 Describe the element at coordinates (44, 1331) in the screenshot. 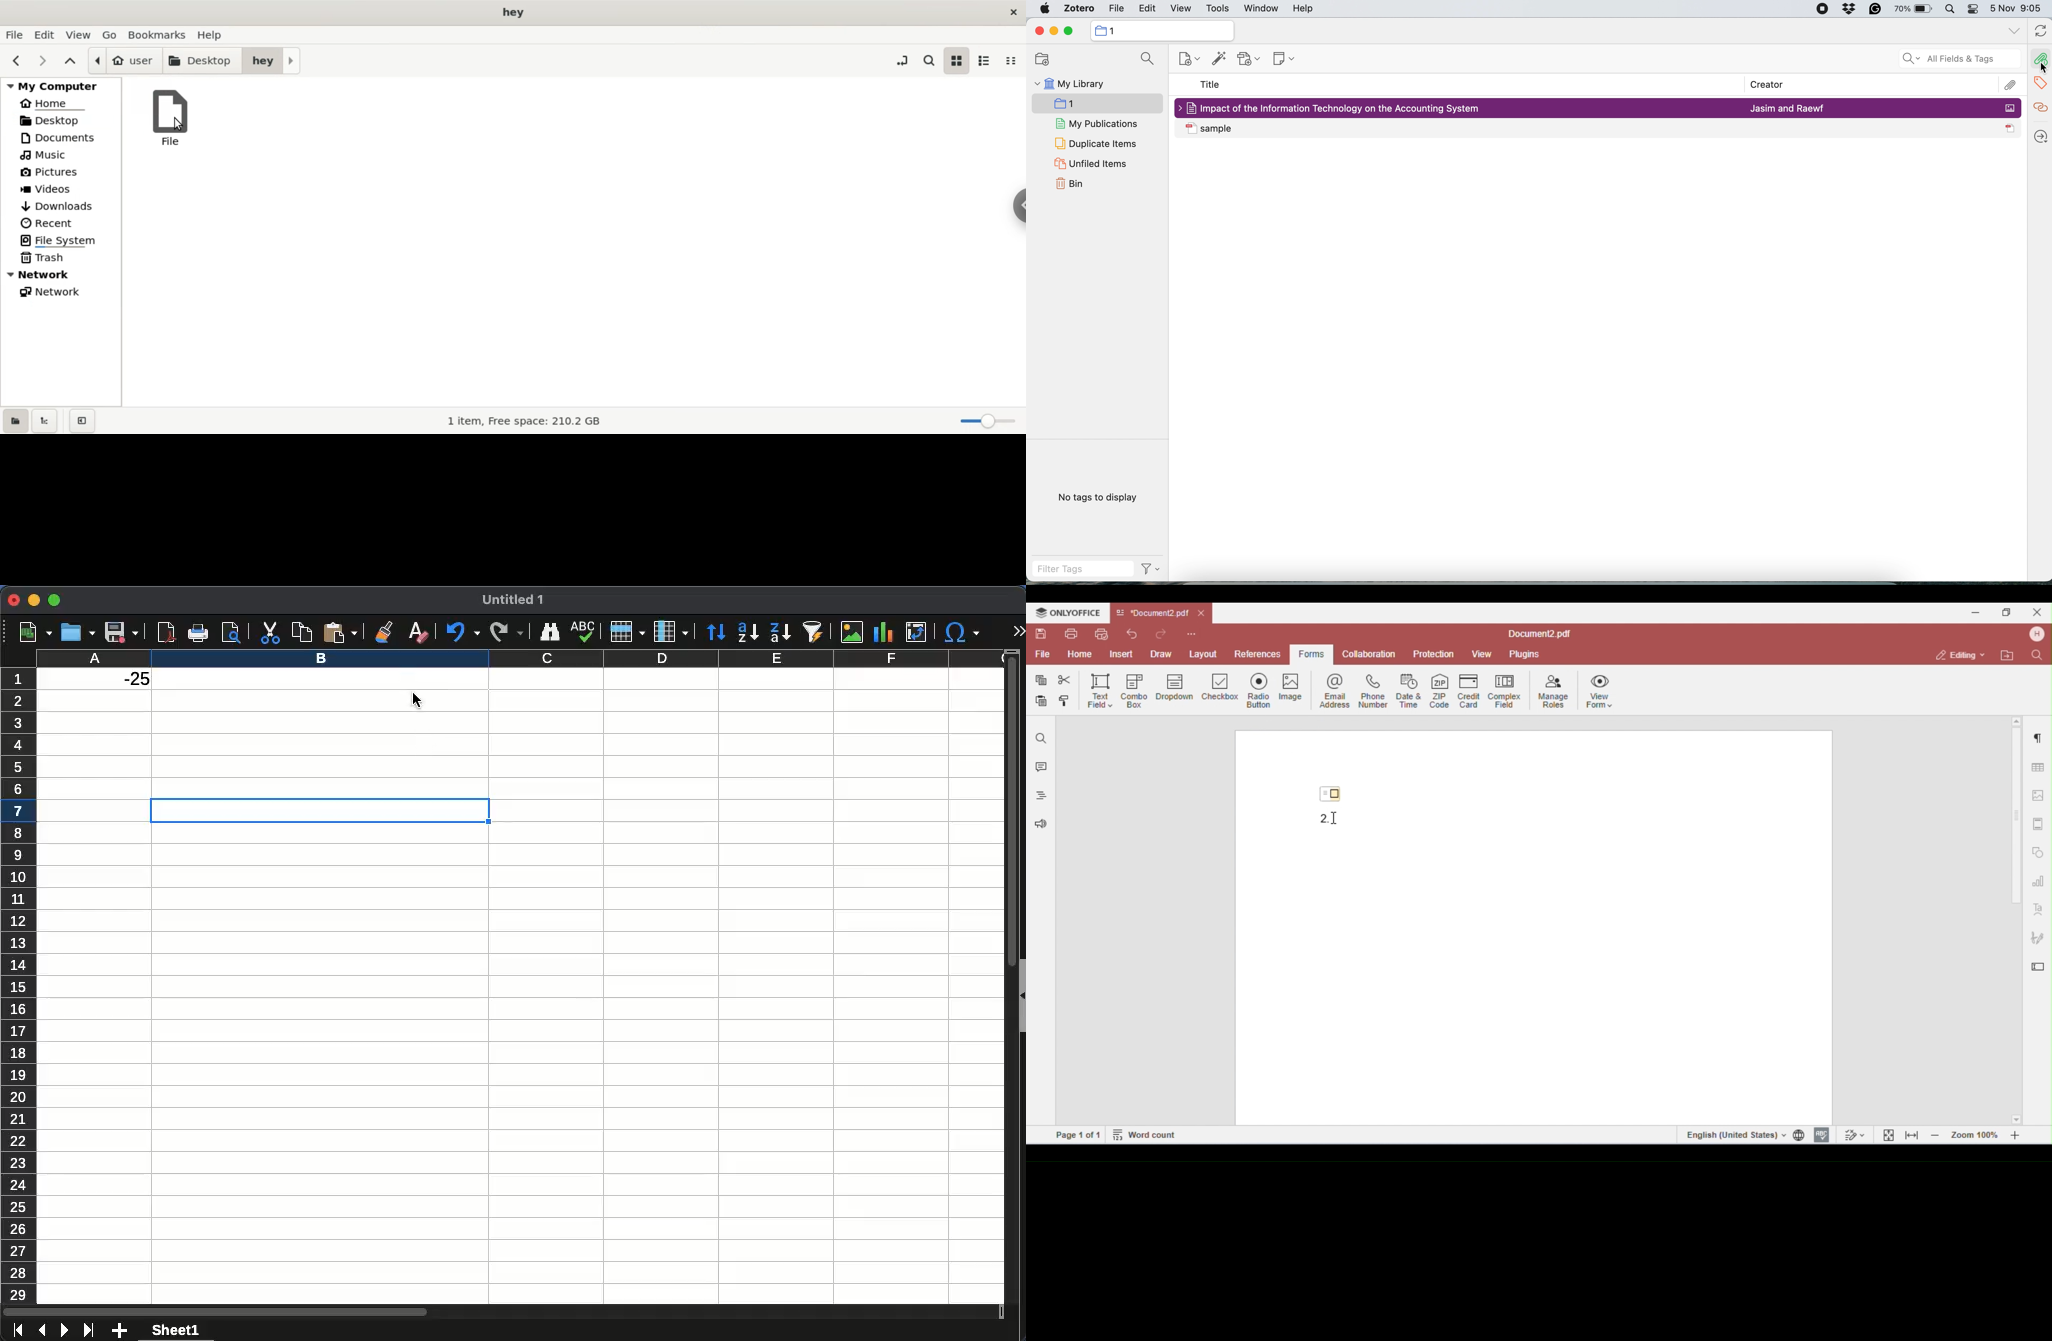

I see `previous sheet` at that location.